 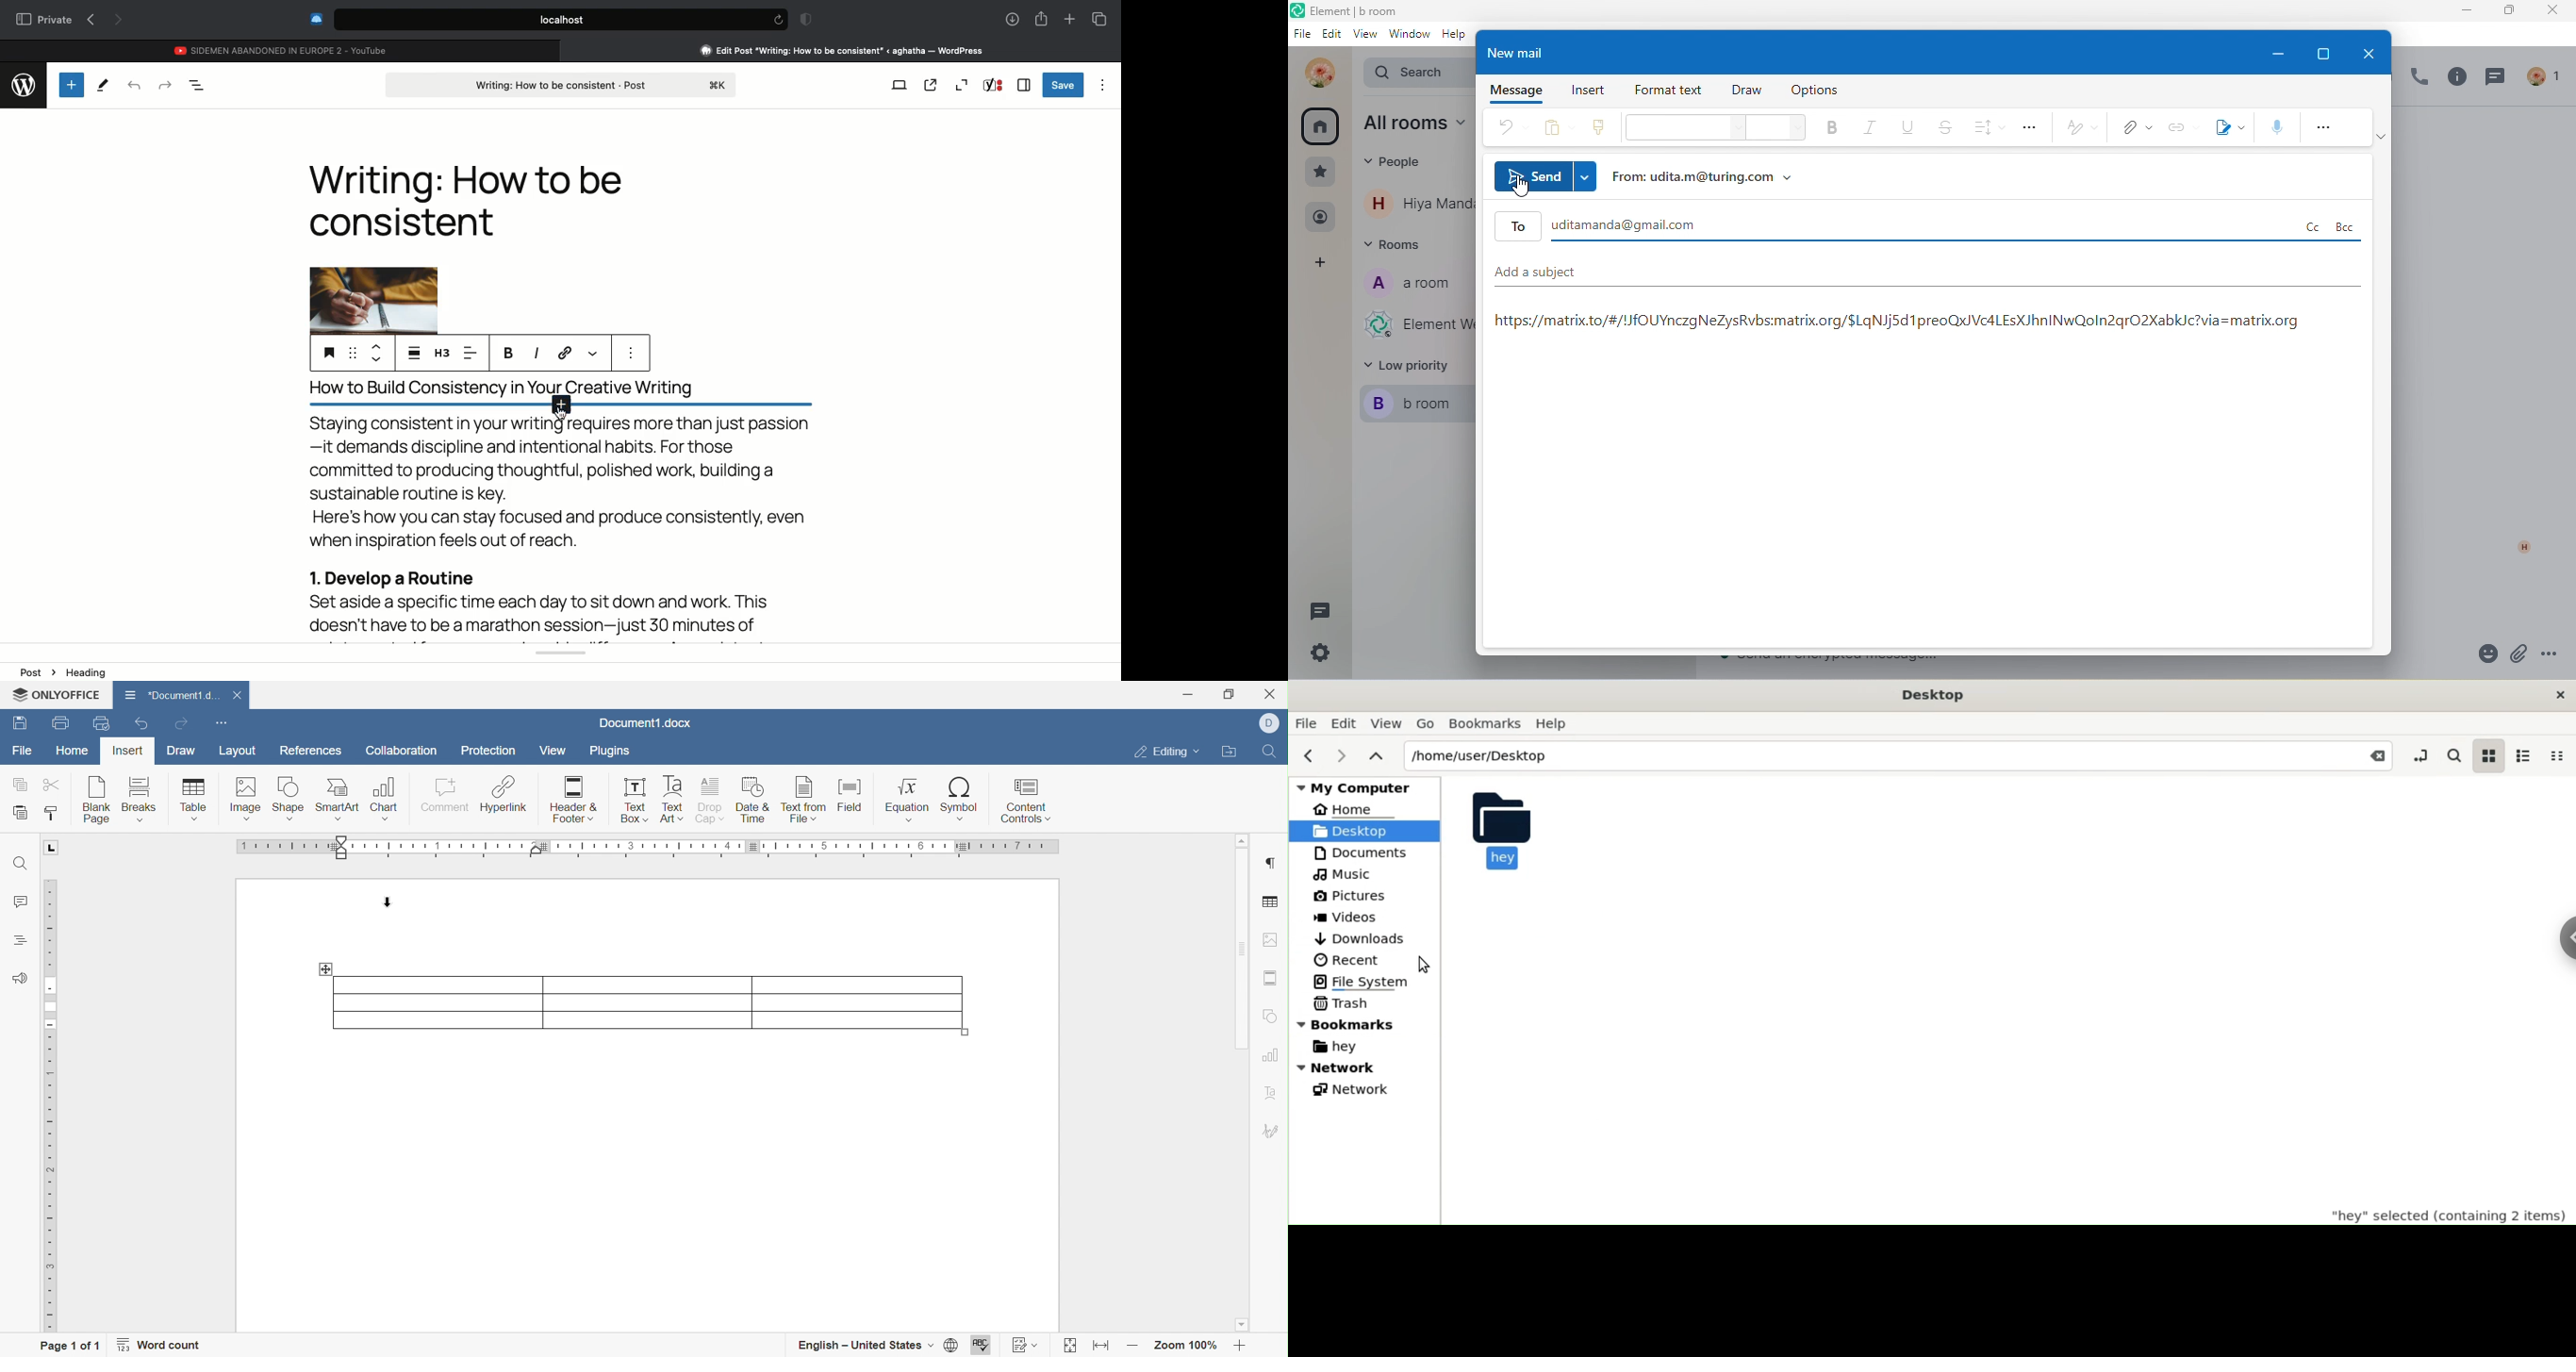 What do you see at coordinates (1554, 130) in the screenshot?
I see `paste` at bounding box center [1554, 130].